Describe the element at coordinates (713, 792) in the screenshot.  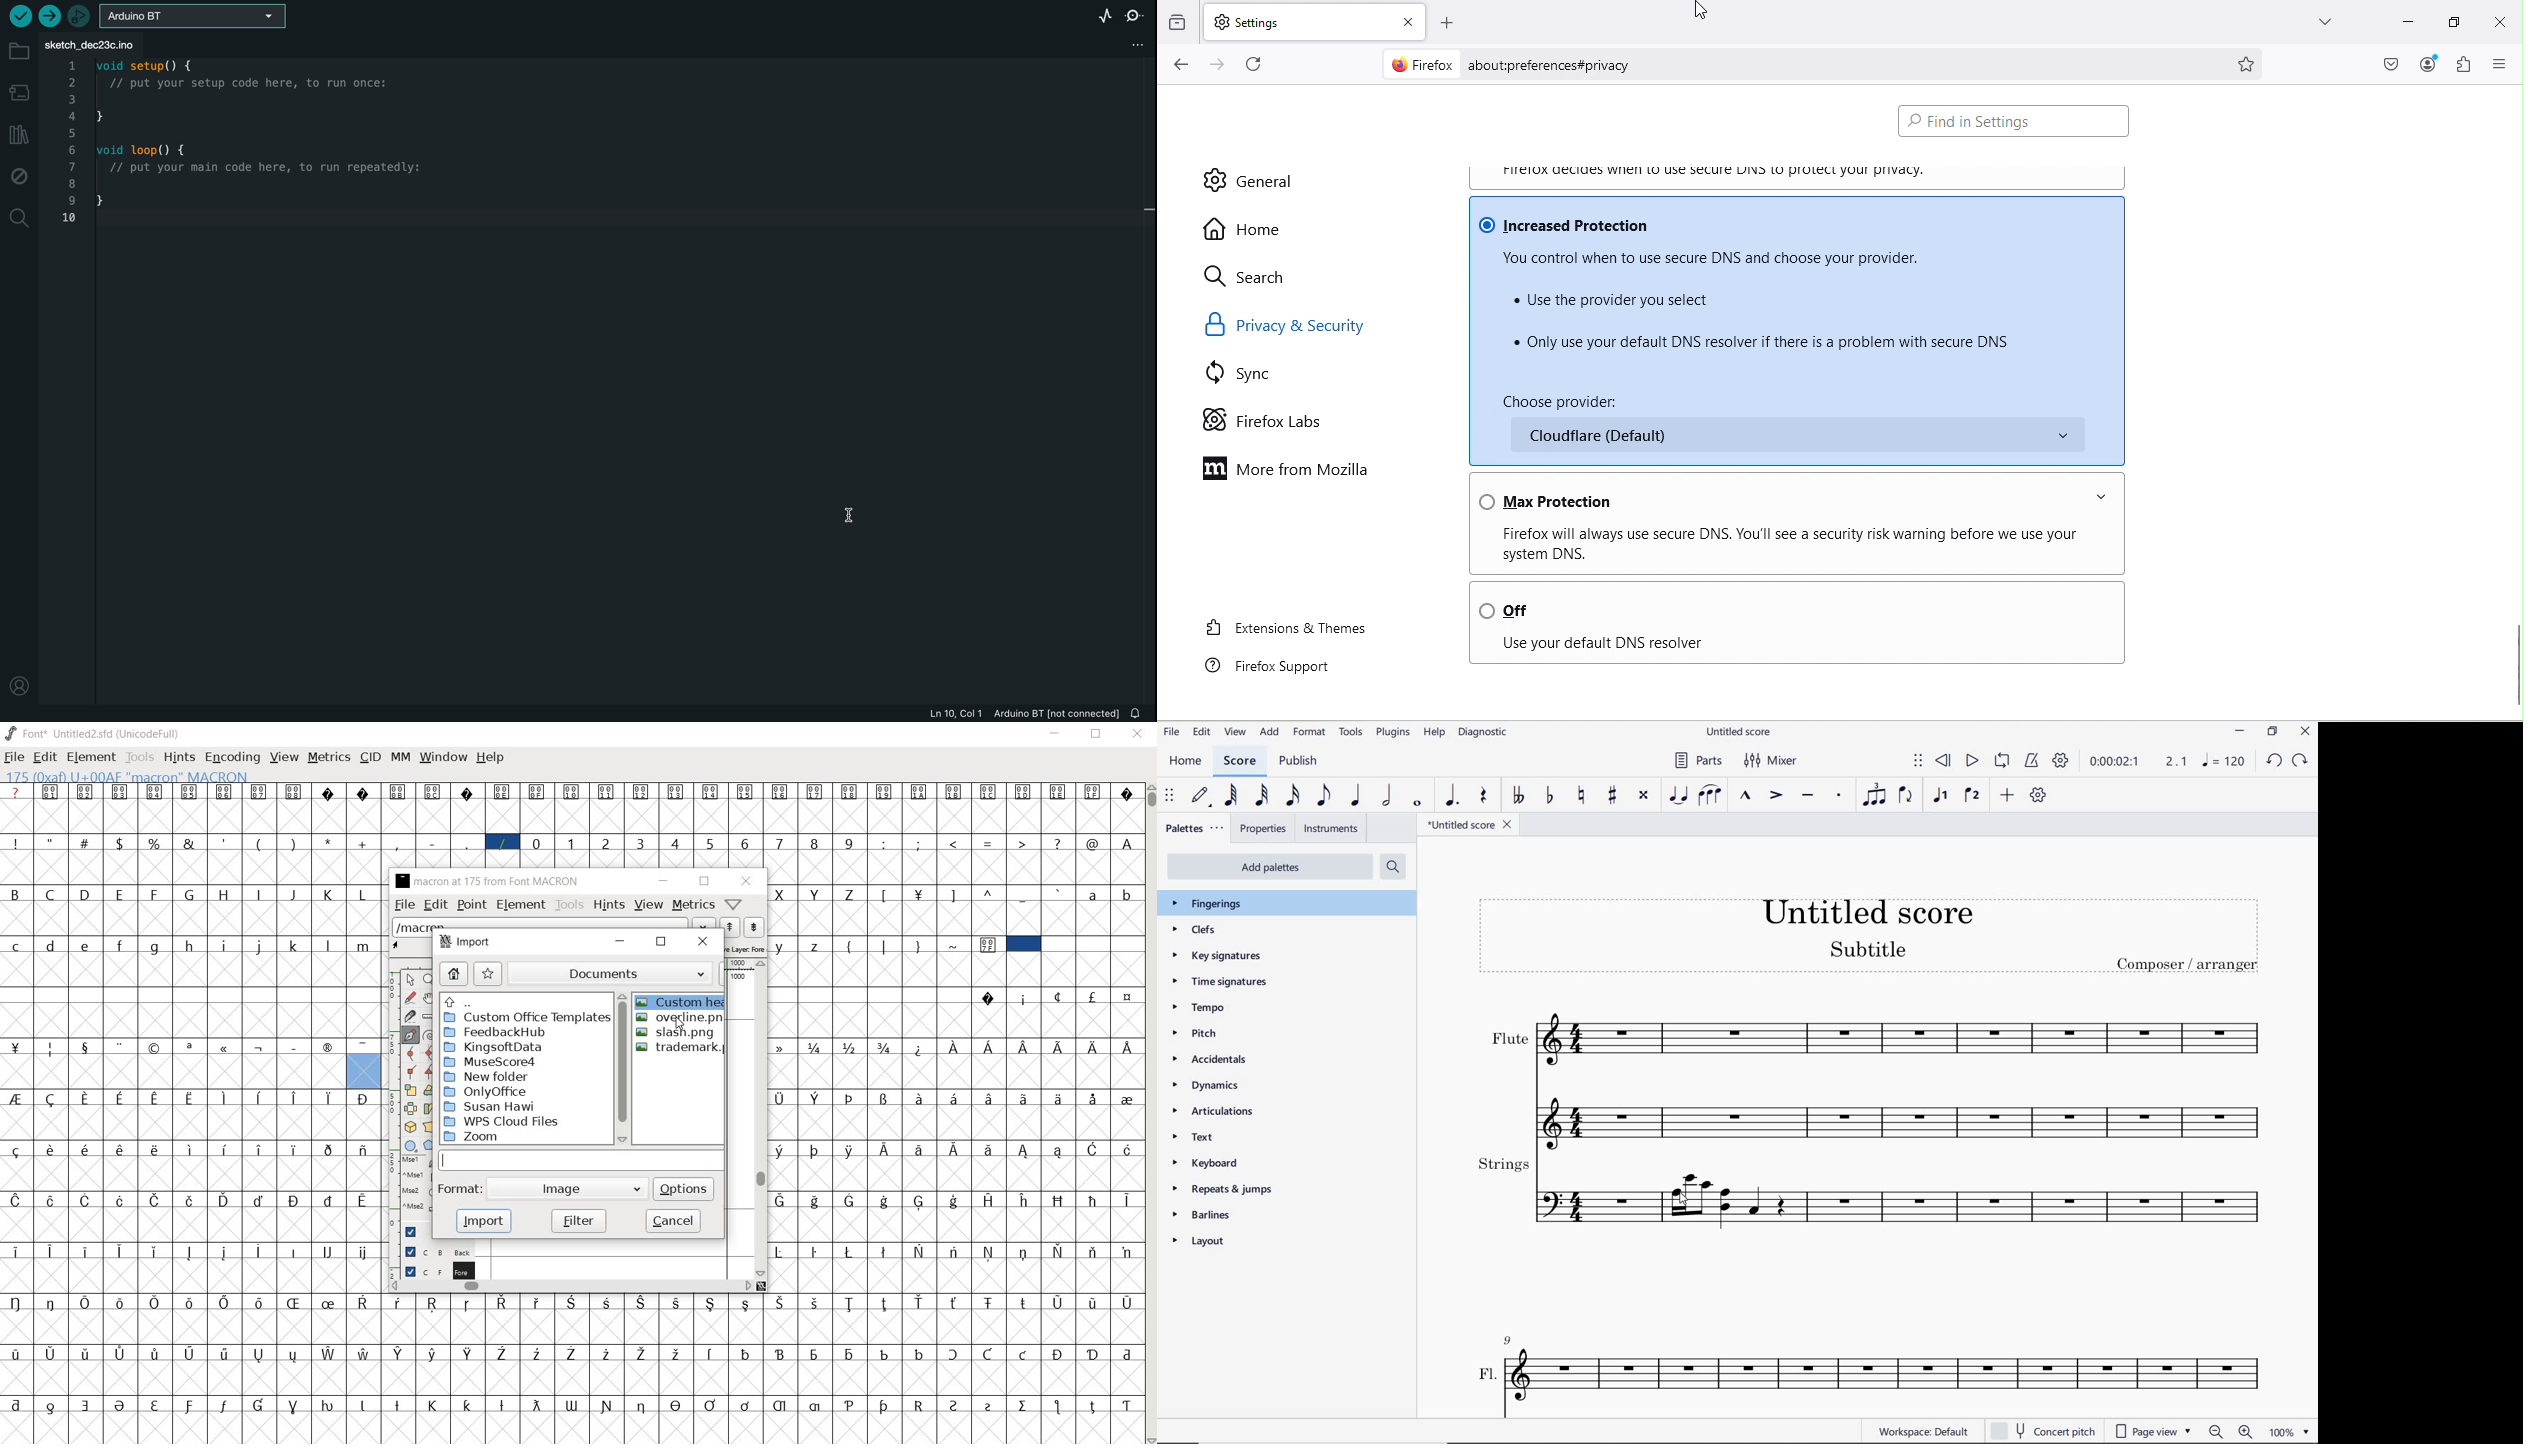
I see `Symbol` at that location.